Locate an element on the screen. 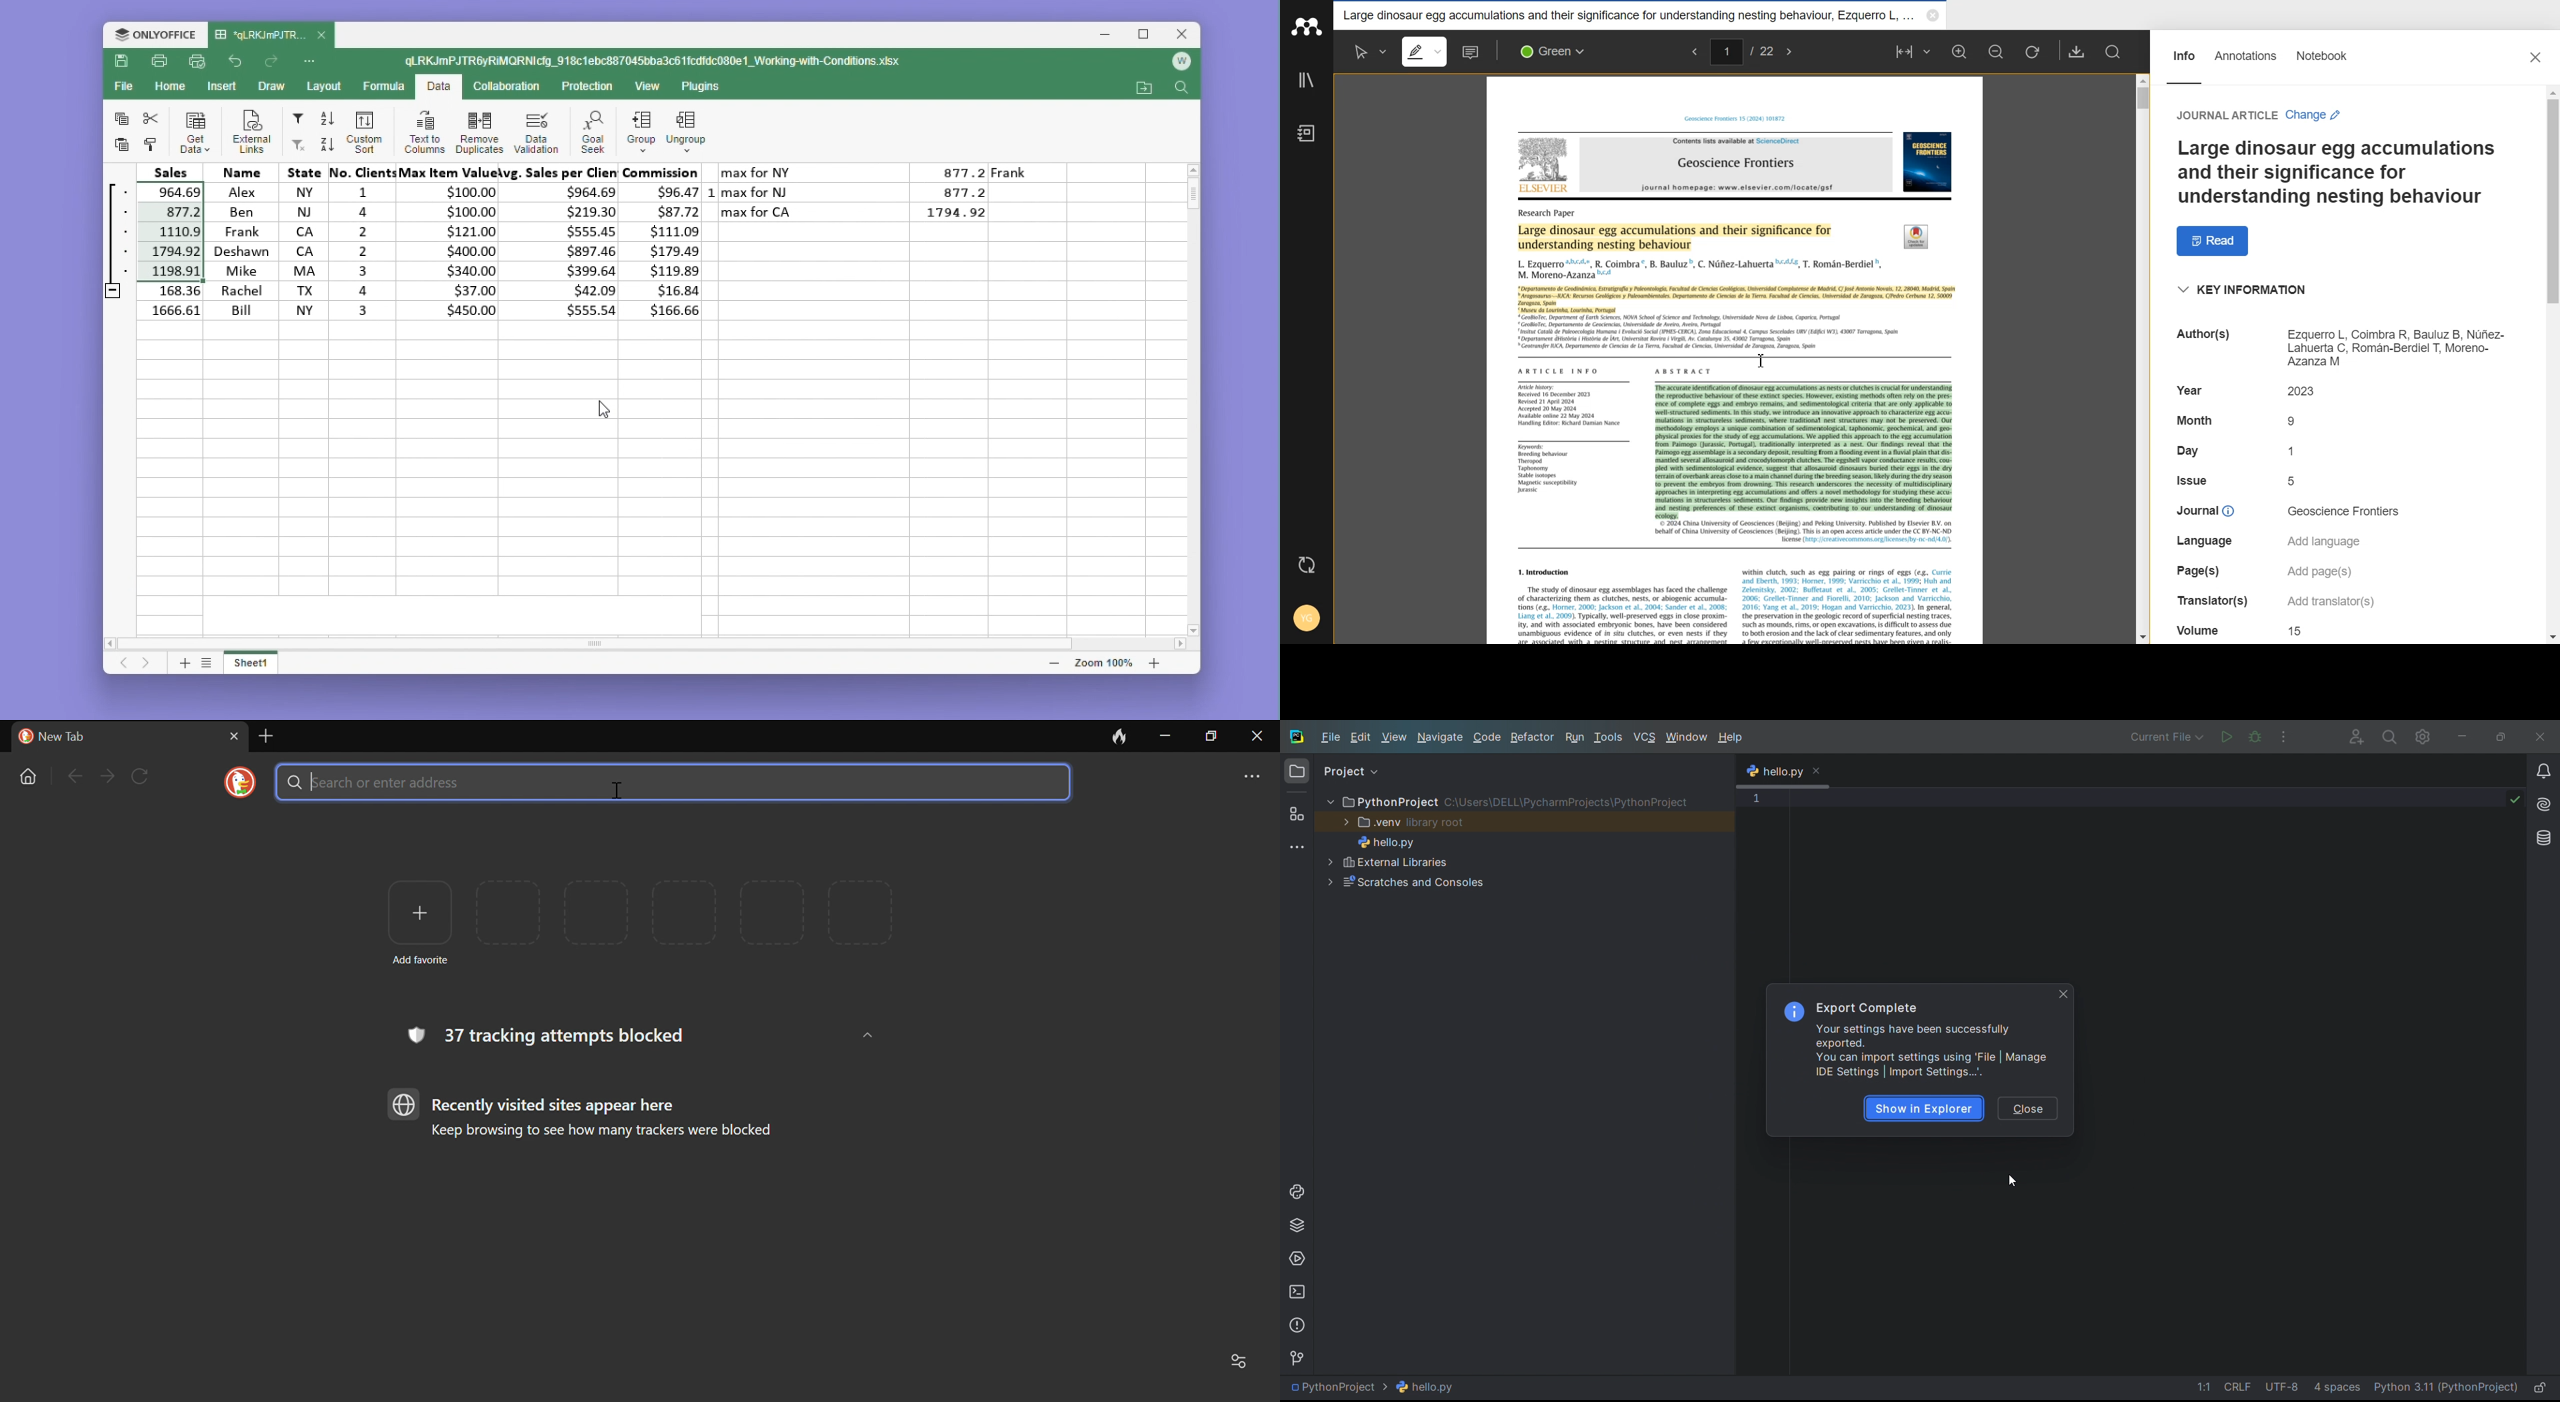 This screenshot has width=2576, height=1428. Sticky note is located at coordinates (1472, 52).